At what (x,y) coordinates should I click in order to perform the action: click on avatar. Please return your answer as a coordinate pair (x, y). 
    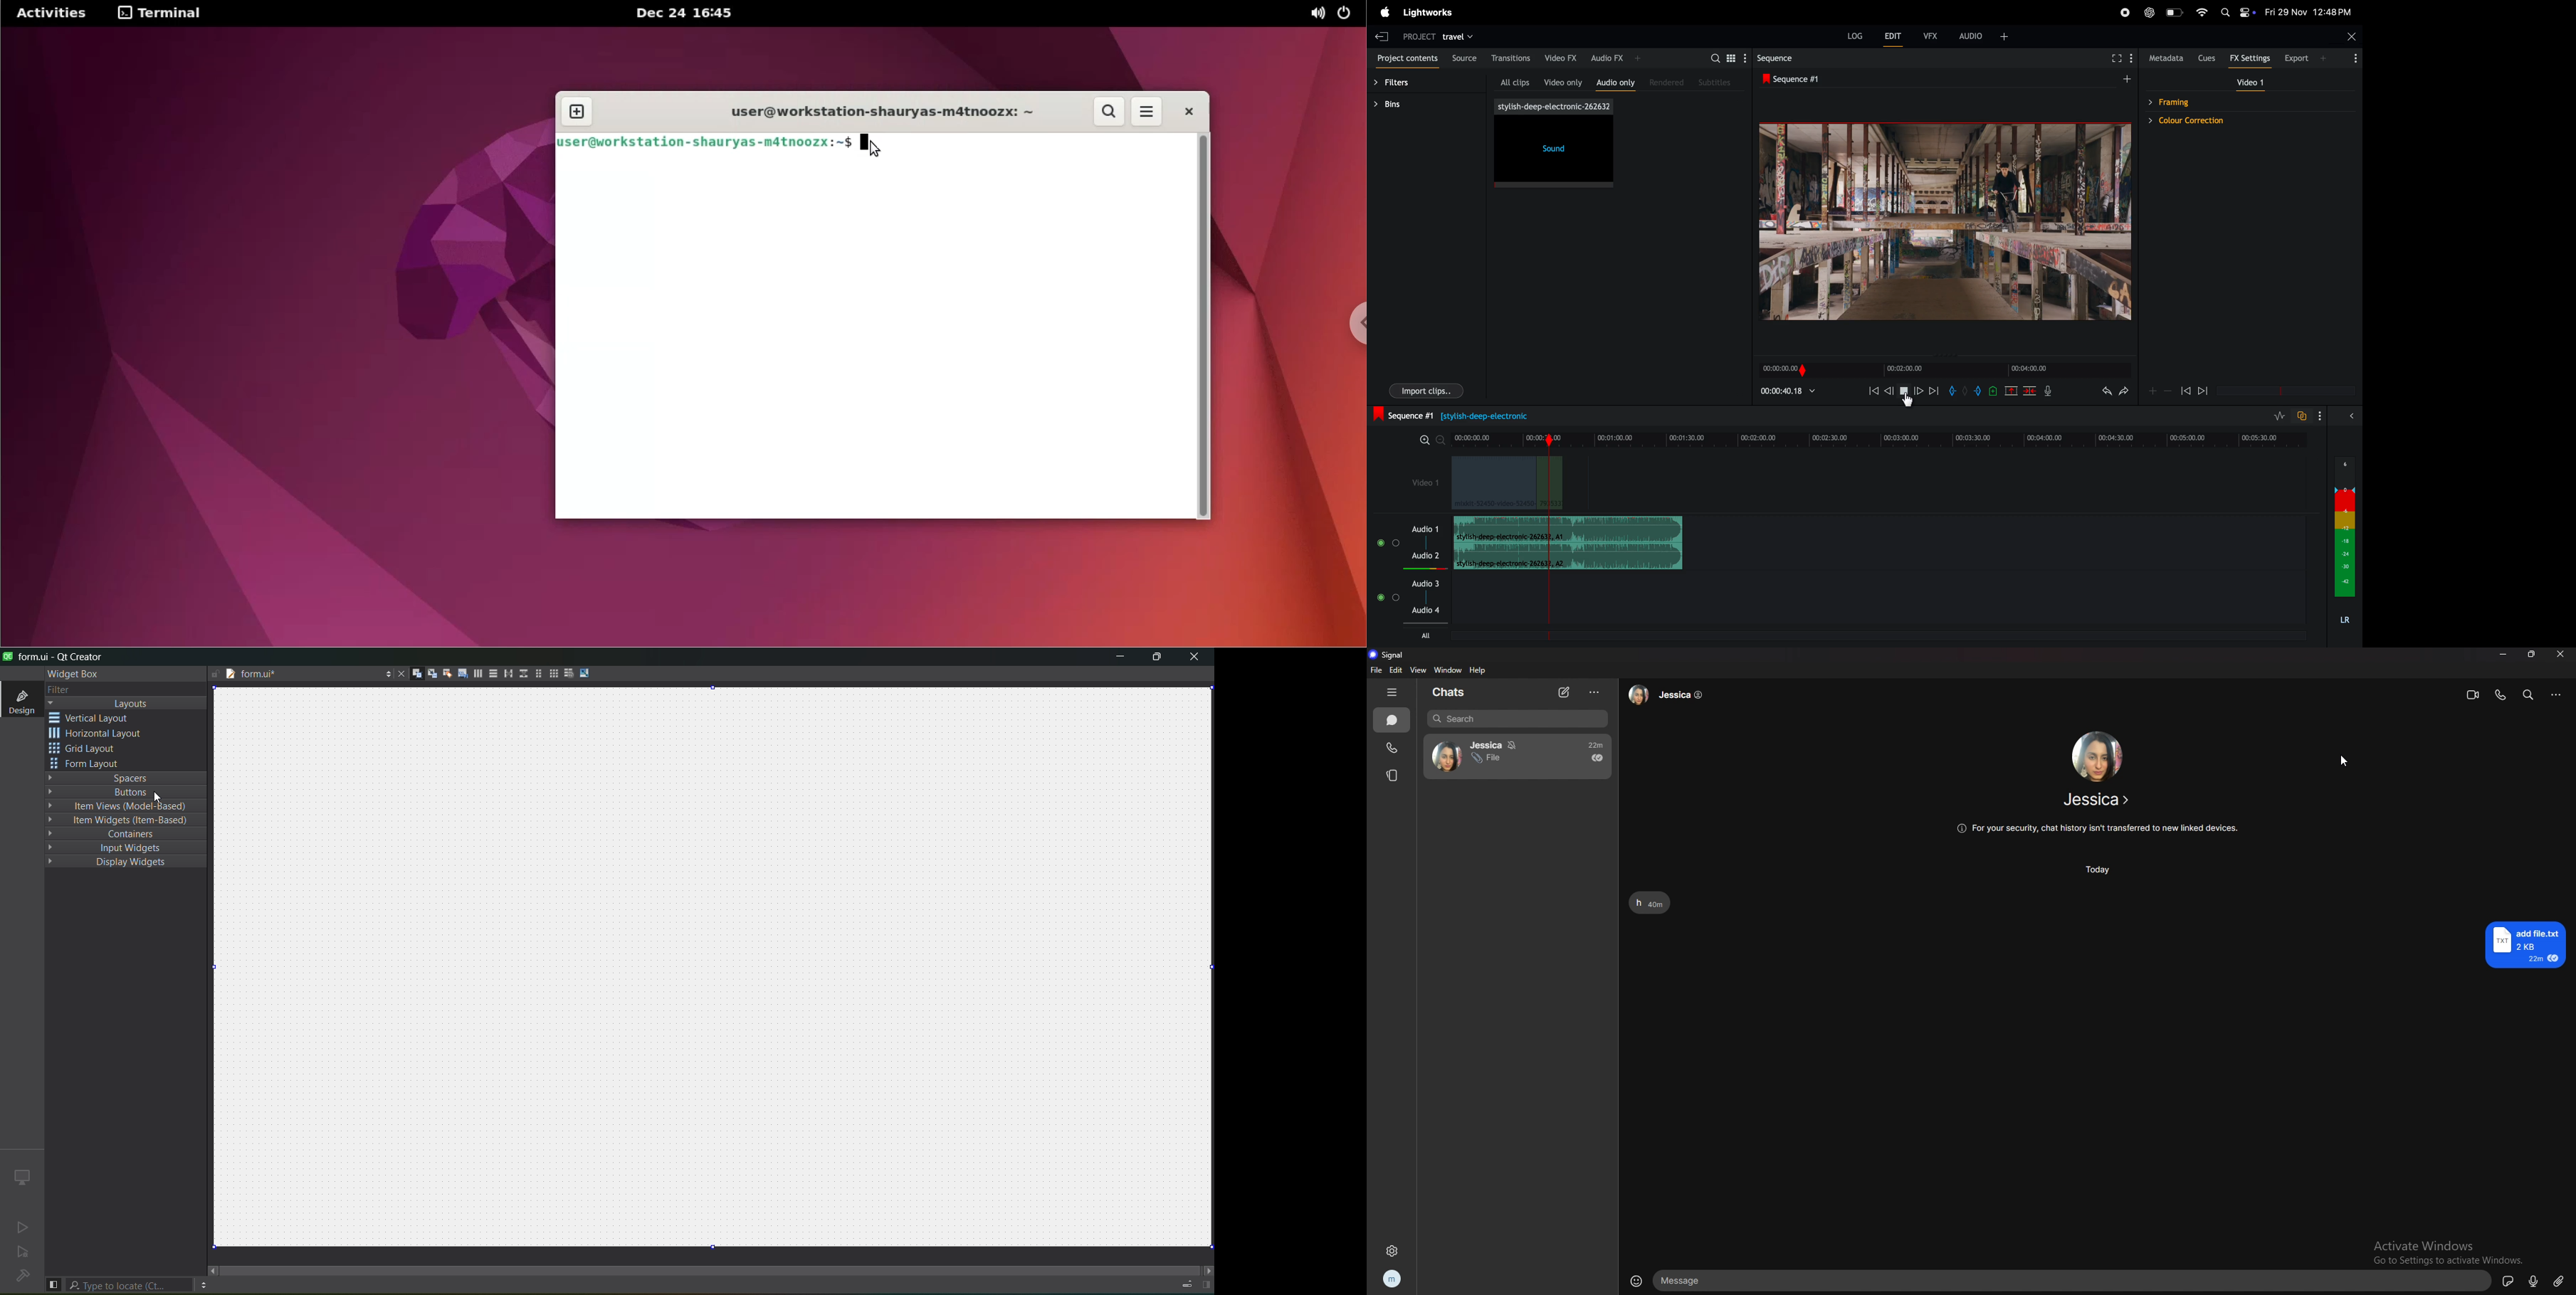
    Looking at the image, I should click on (1444, 755).